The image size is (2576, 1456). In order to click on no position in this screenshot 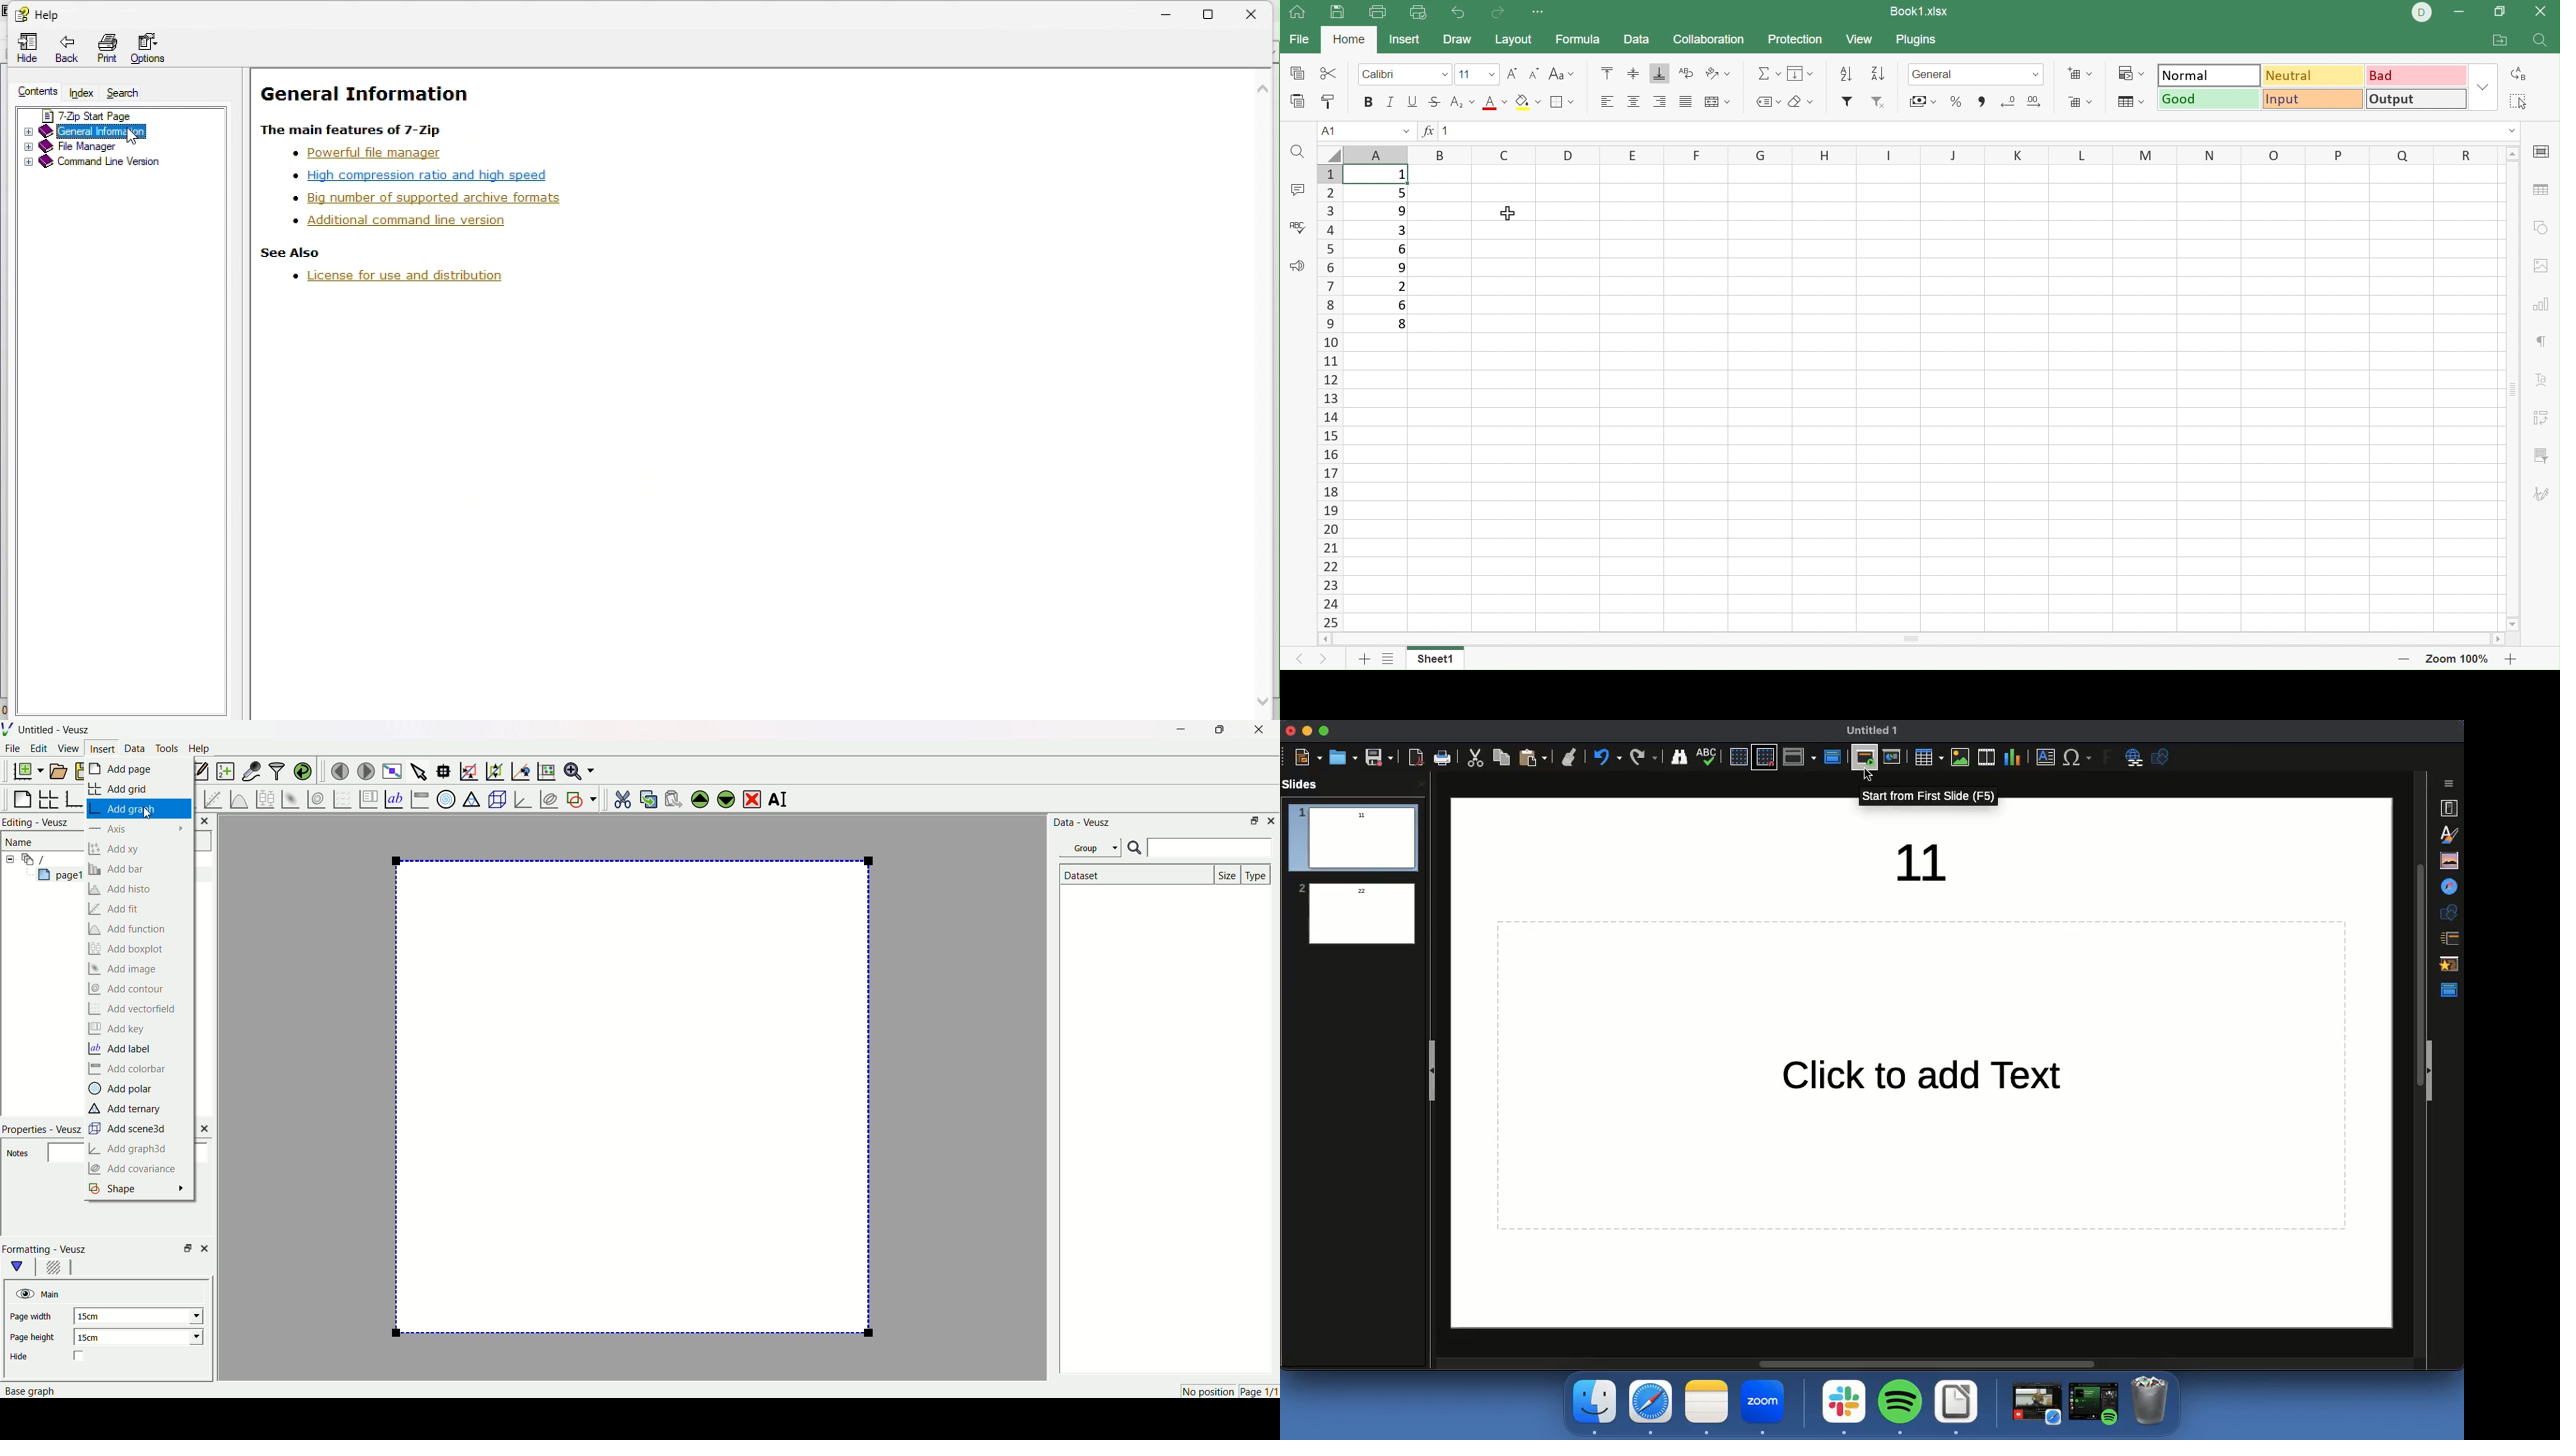, I will do `click(1207, 1392)`.